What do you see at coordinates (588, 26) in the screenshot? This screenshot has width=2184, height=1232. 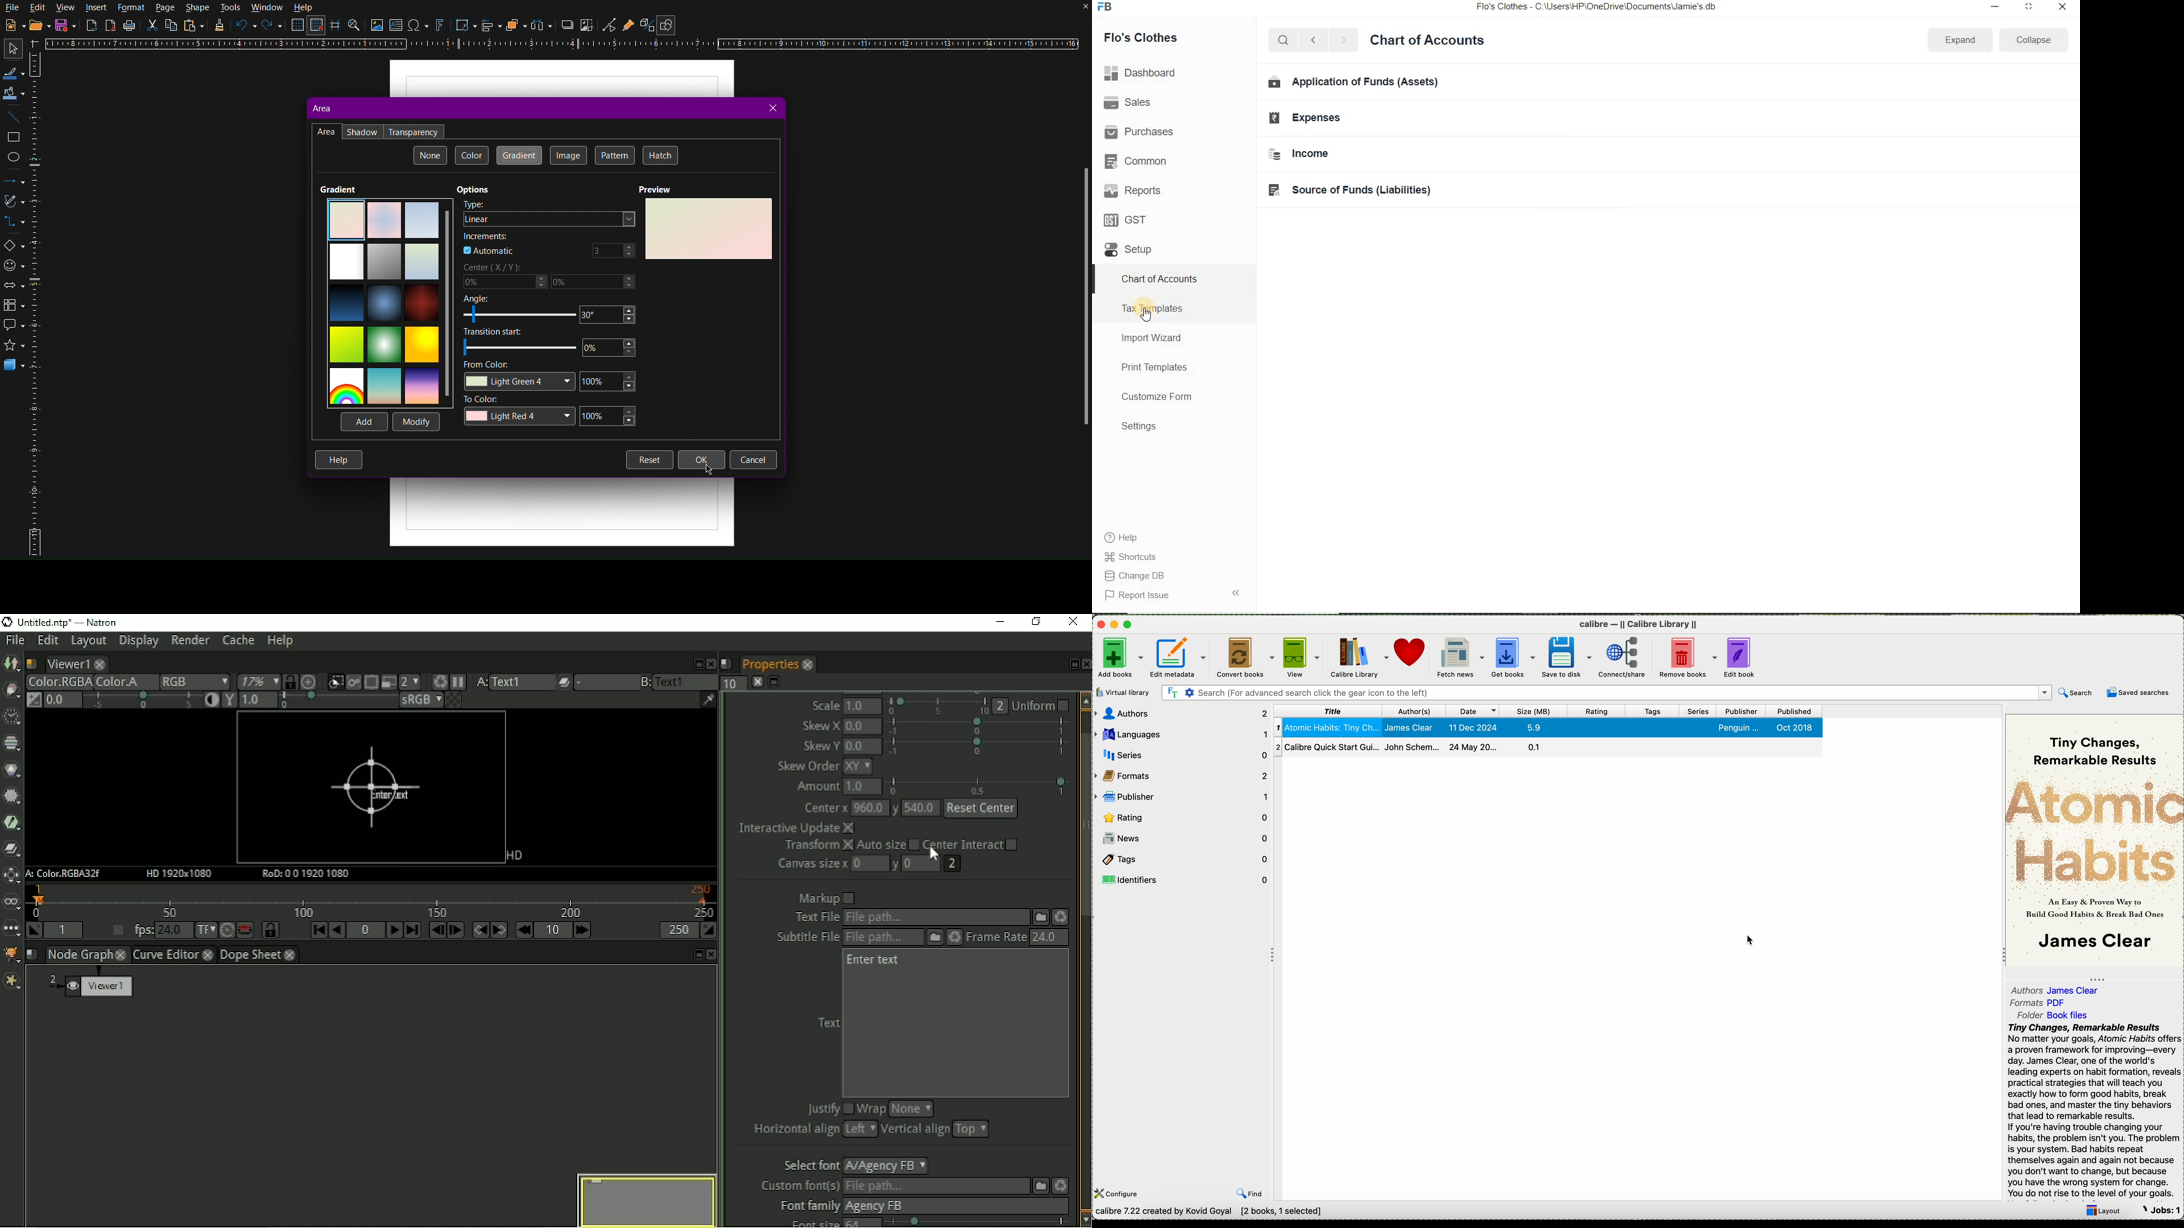 I see `Crop Image` at bounding box center [588, 26].